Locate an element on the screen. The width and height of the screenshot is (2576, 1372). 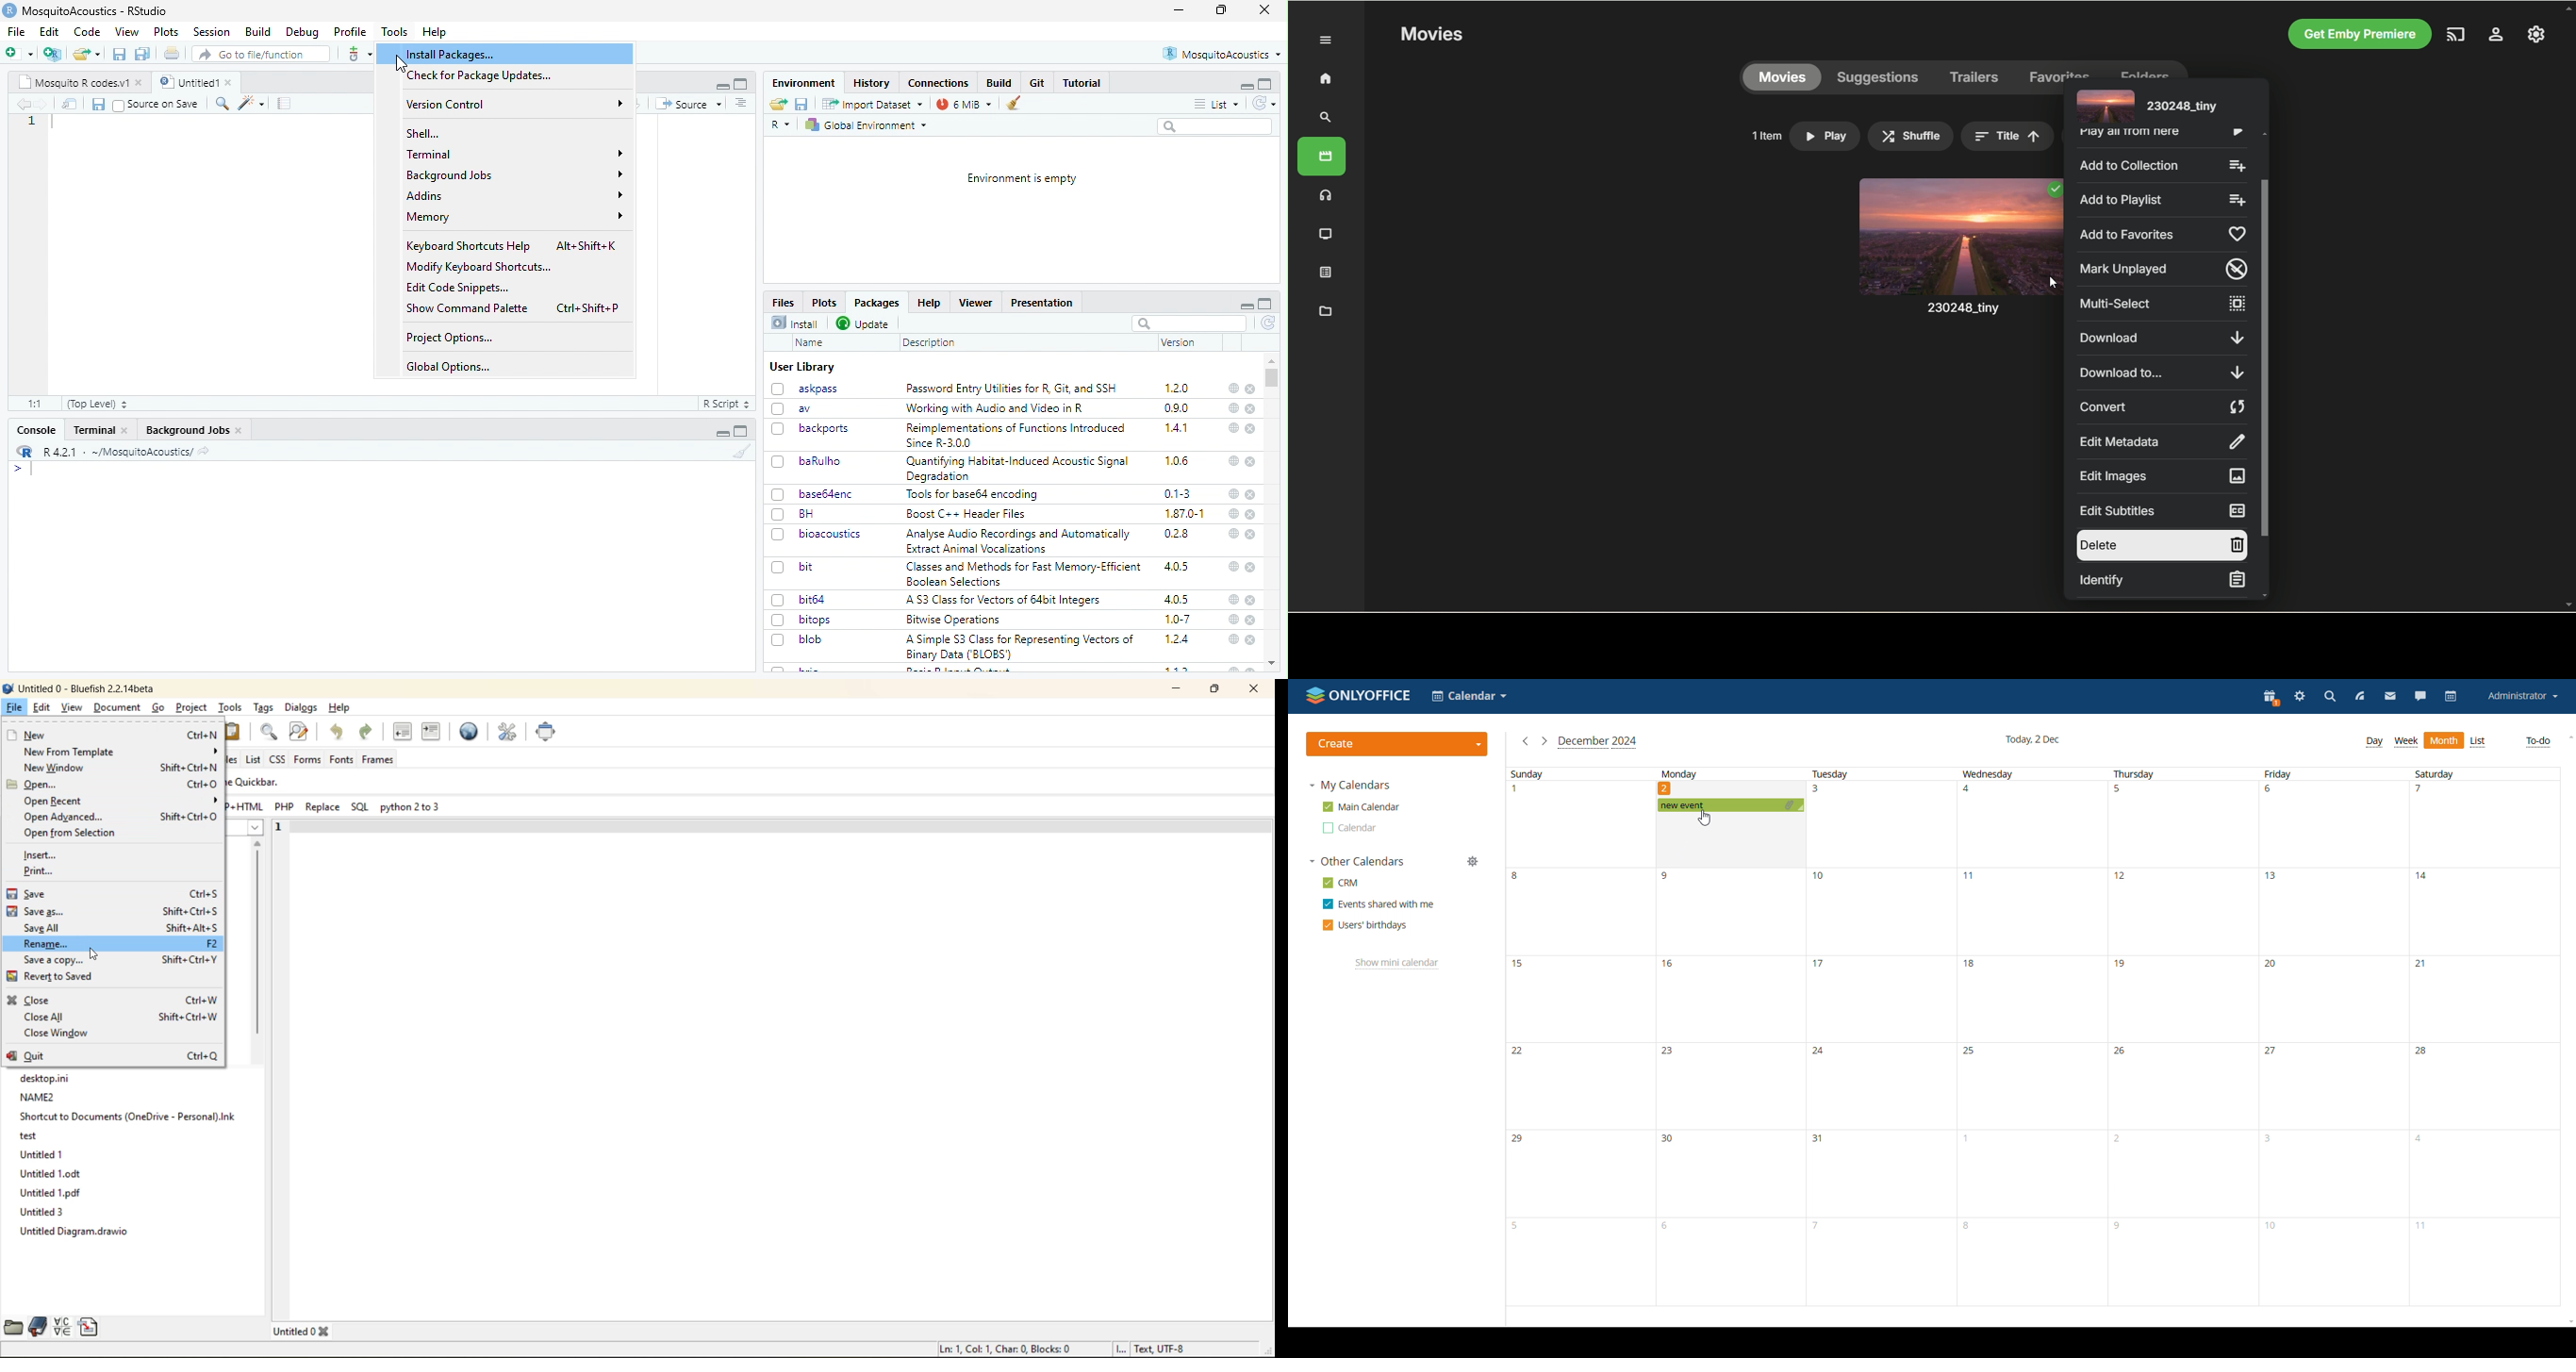
replace is located at coordinates (322, 808).